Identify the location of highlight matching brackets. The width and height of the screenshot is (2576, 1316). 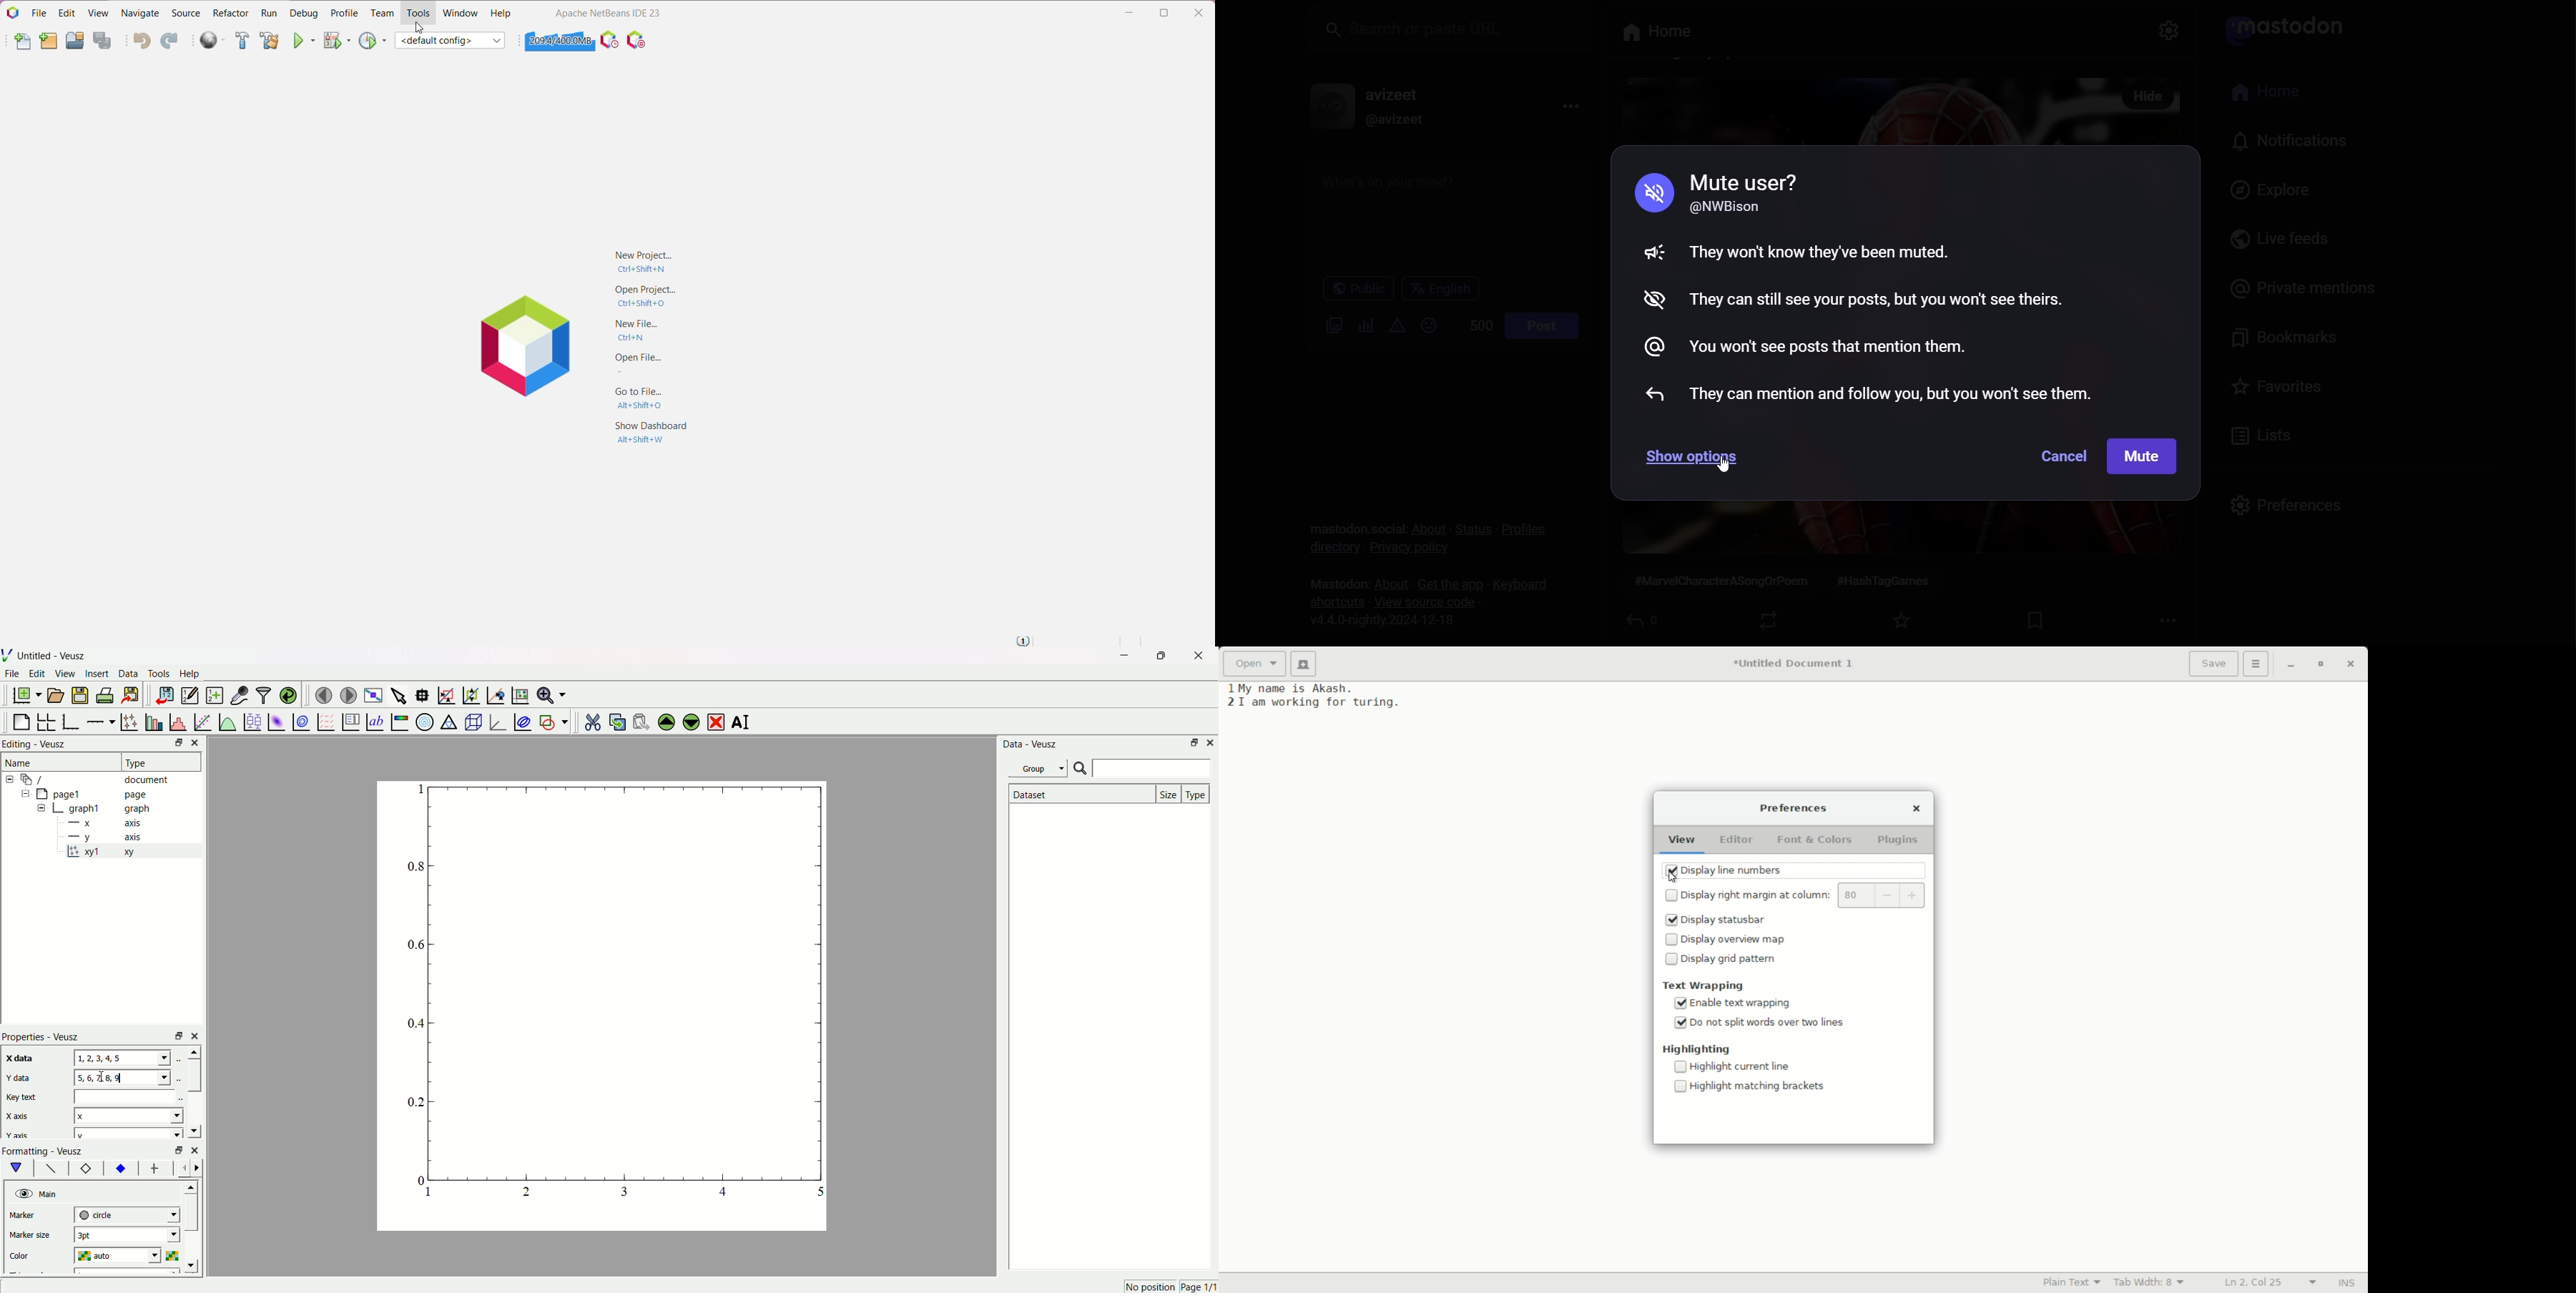
(1759, 1087).